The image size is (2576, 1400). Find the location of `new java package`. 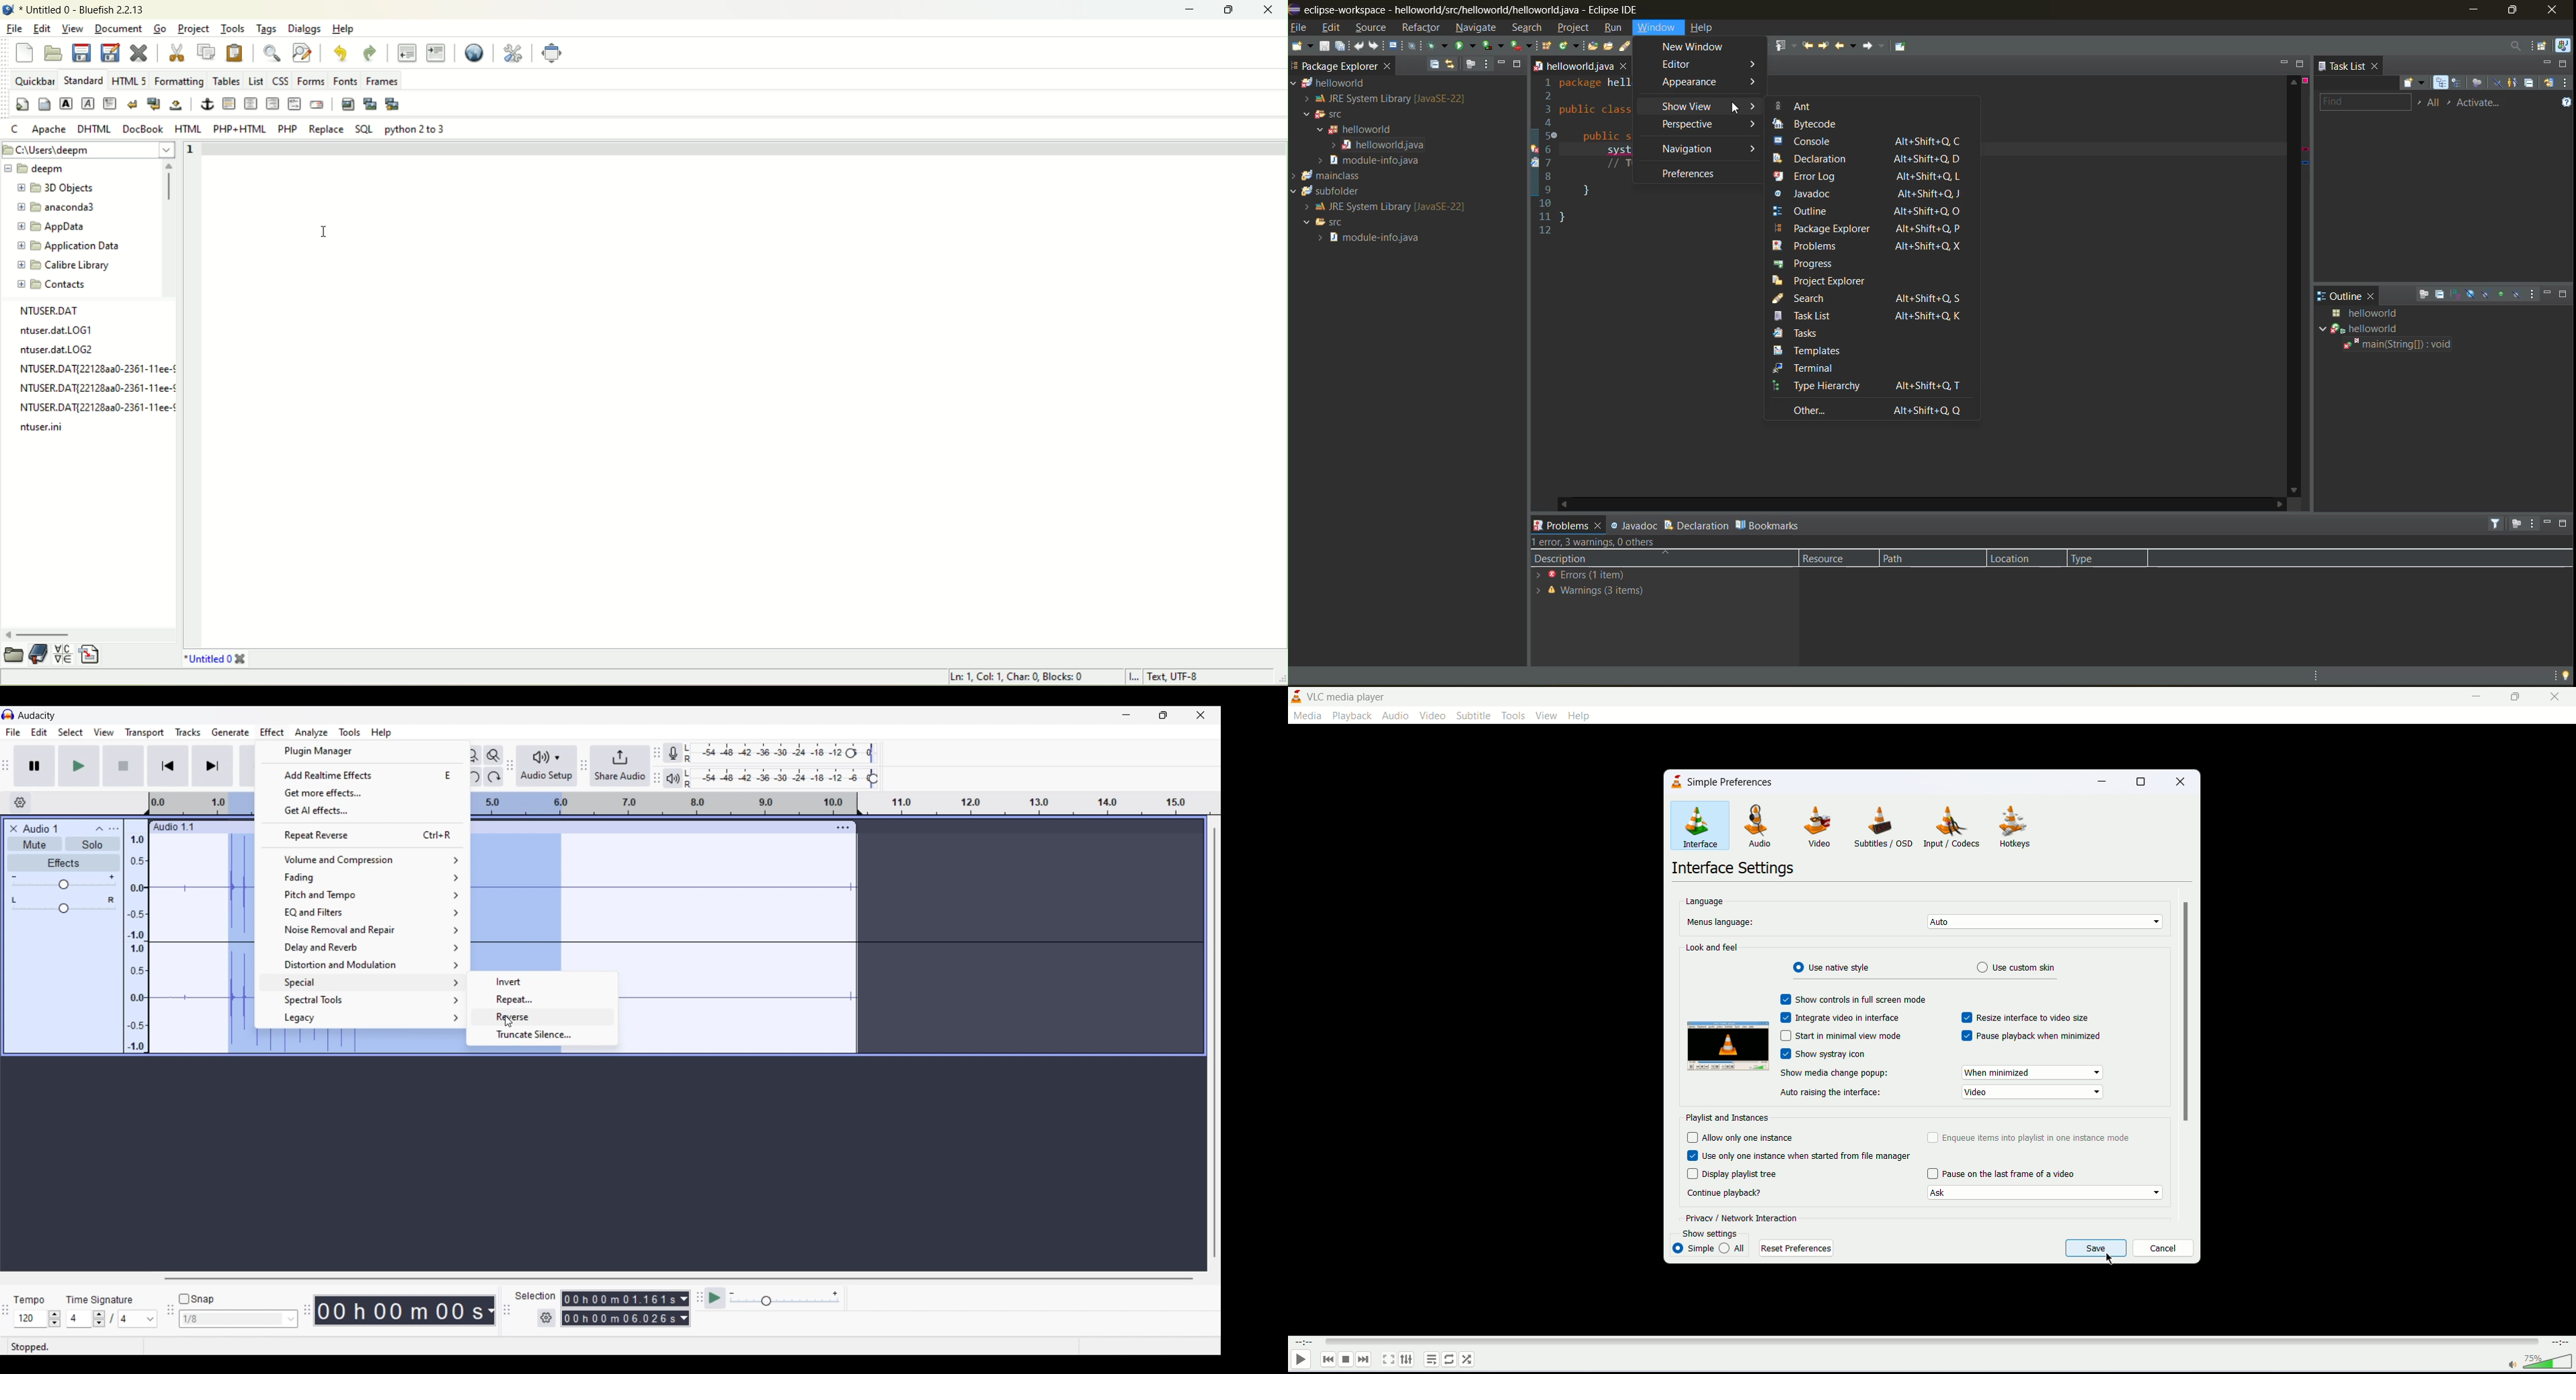

new java package is located at coordinates (1548, 46).